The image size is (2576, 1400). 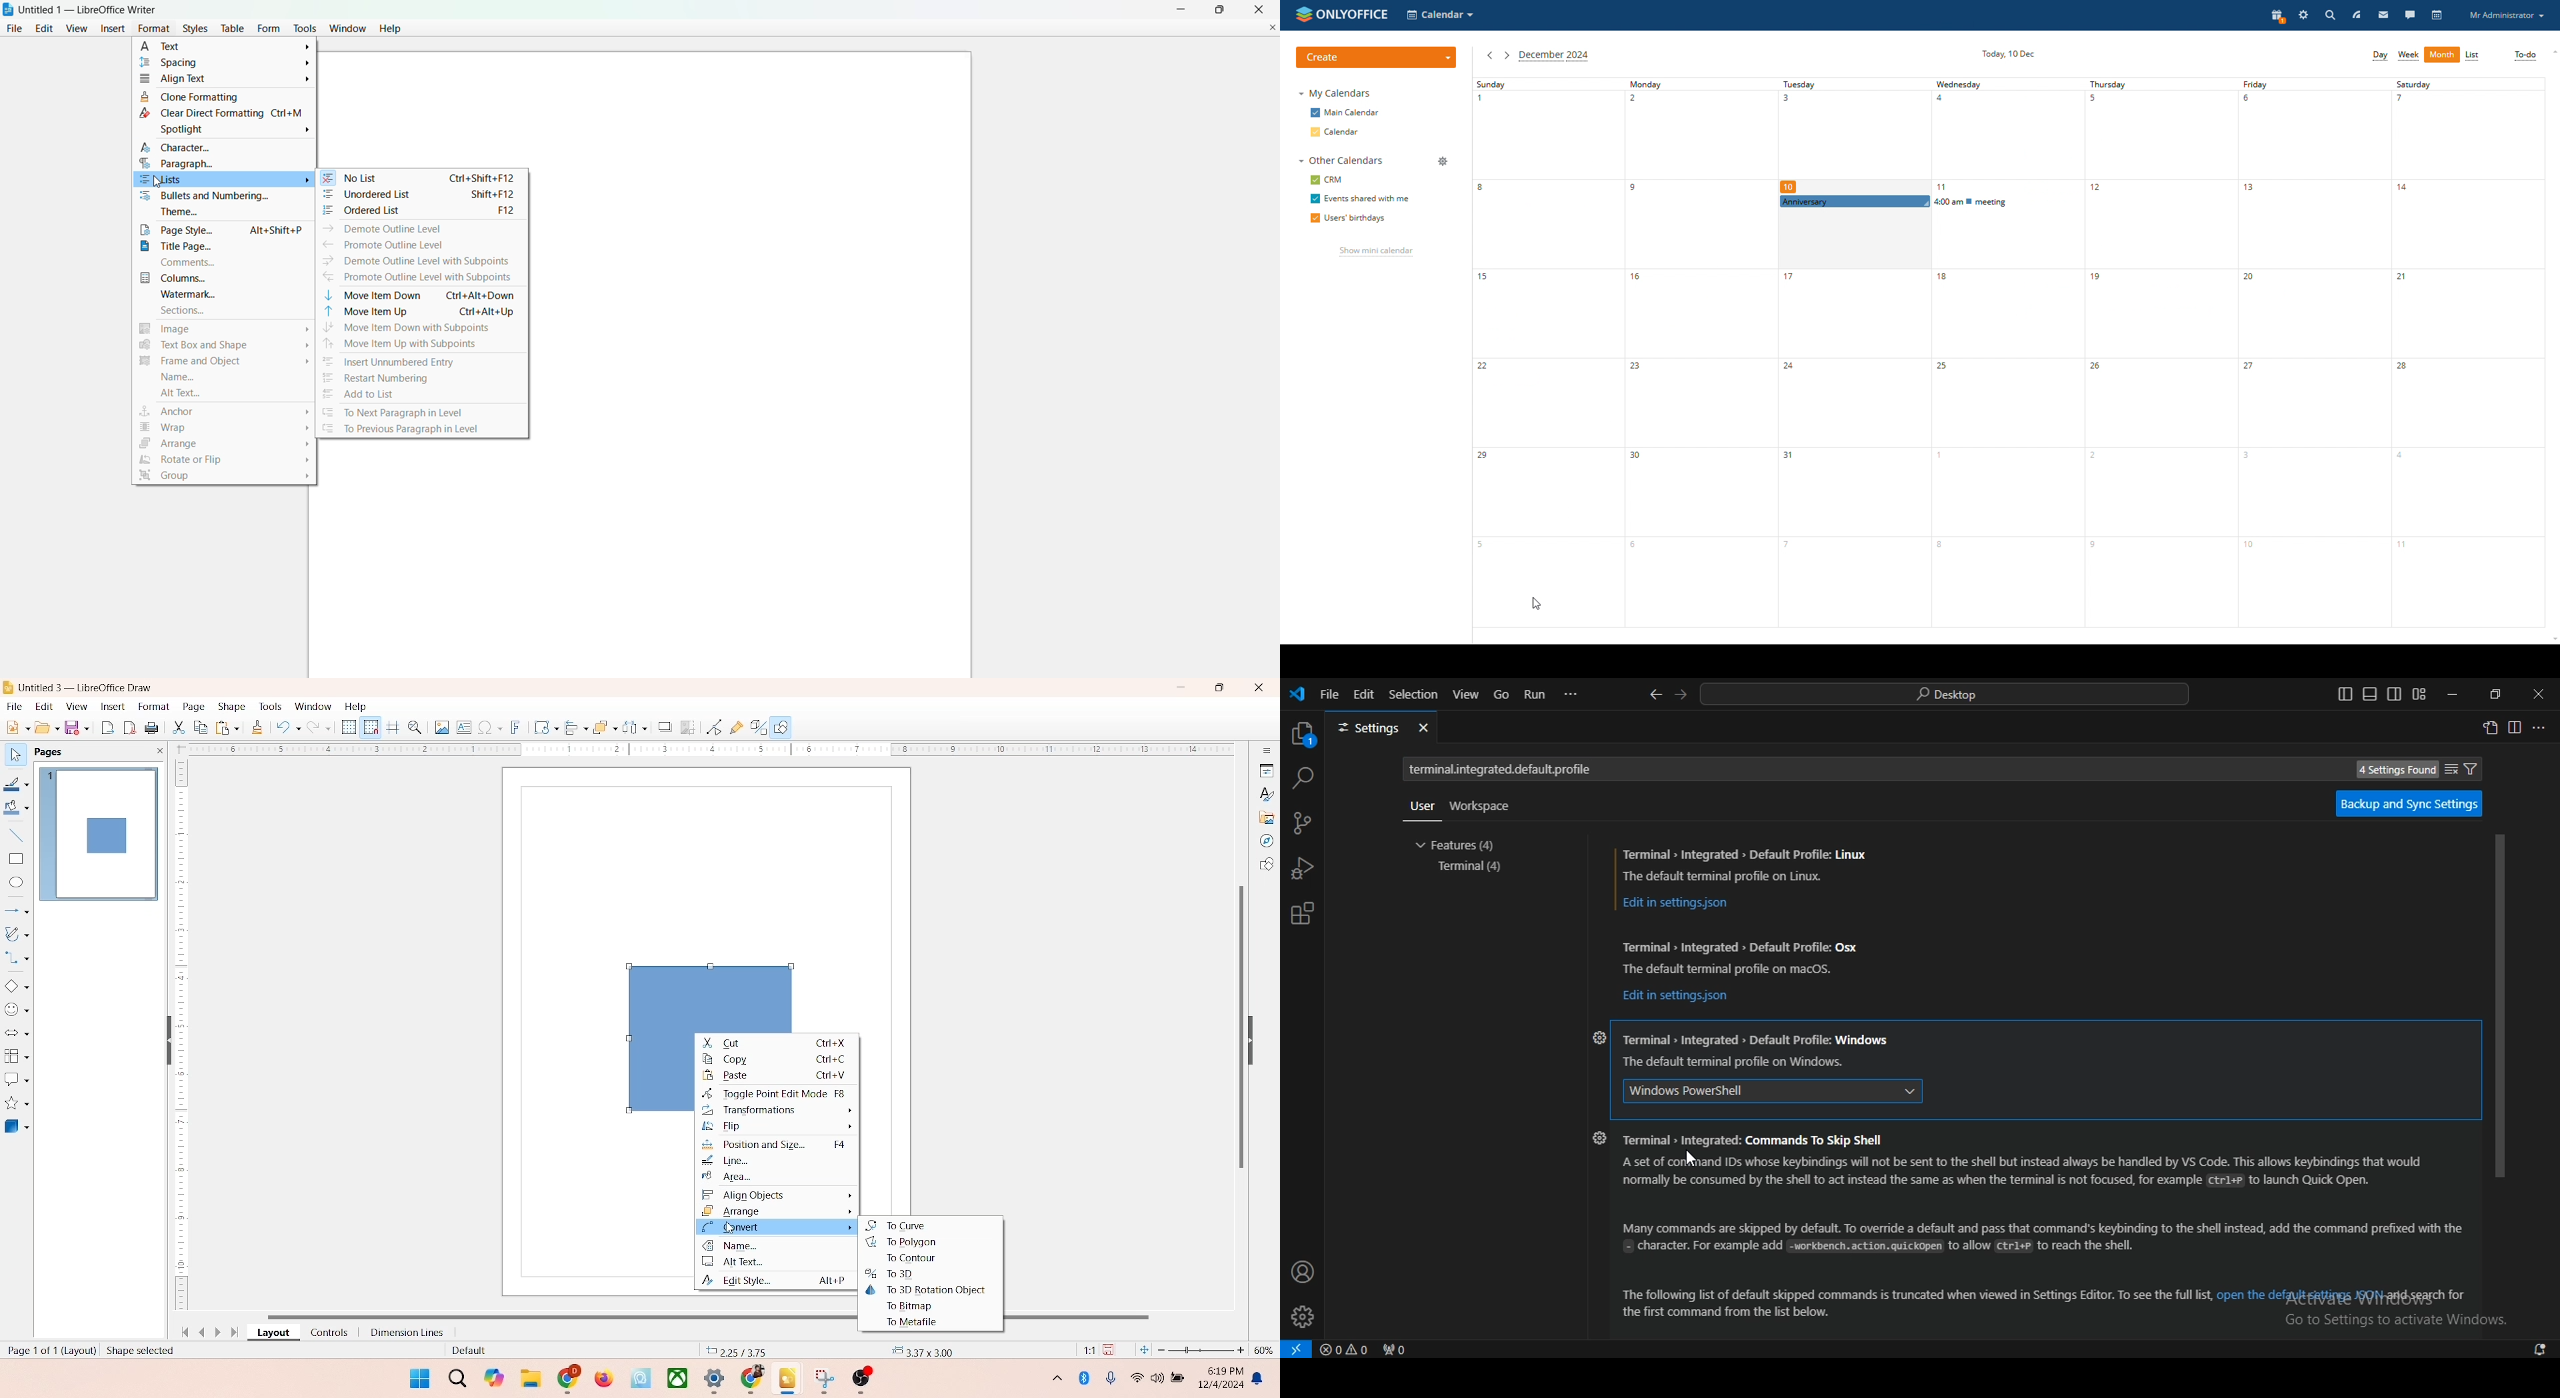 What do you see at coordinates (1363, 198) in the screenshot?
I see `events shared with me` at bounding box center [1363, 198].